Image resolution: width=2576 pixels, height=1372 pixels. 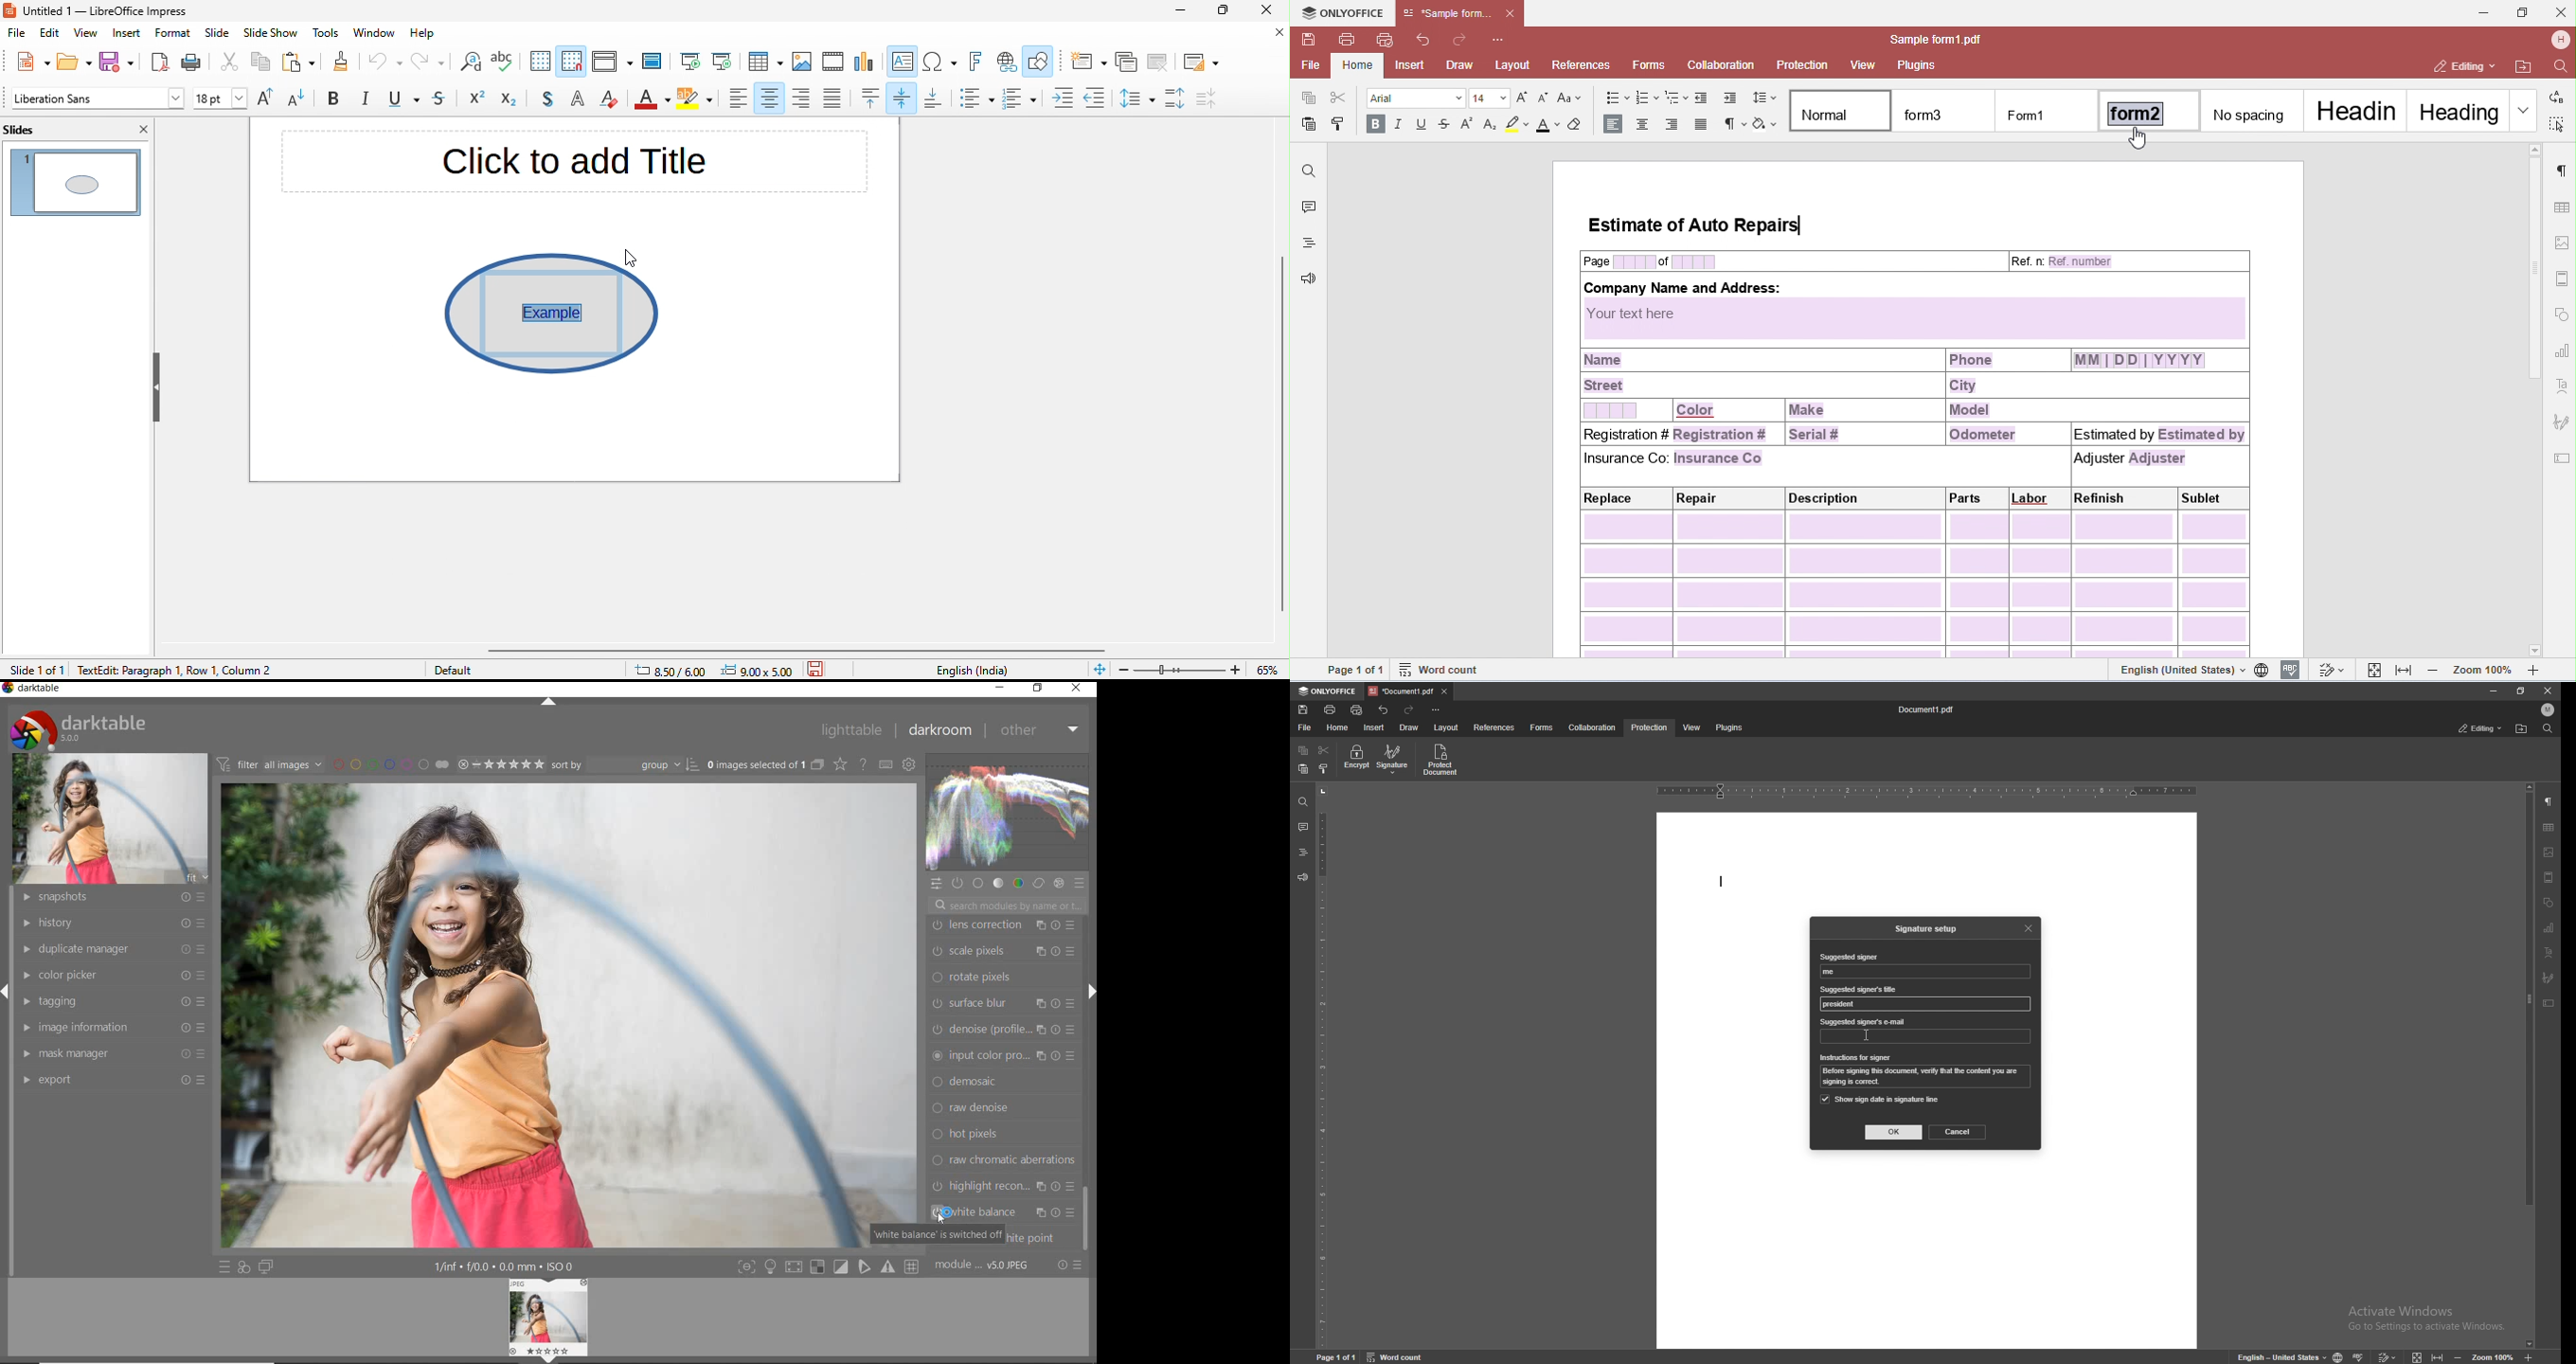 What do you see at coordinates (2548, 953) in the screenshot?
I see `text art` at bounding box center [2548, 953].